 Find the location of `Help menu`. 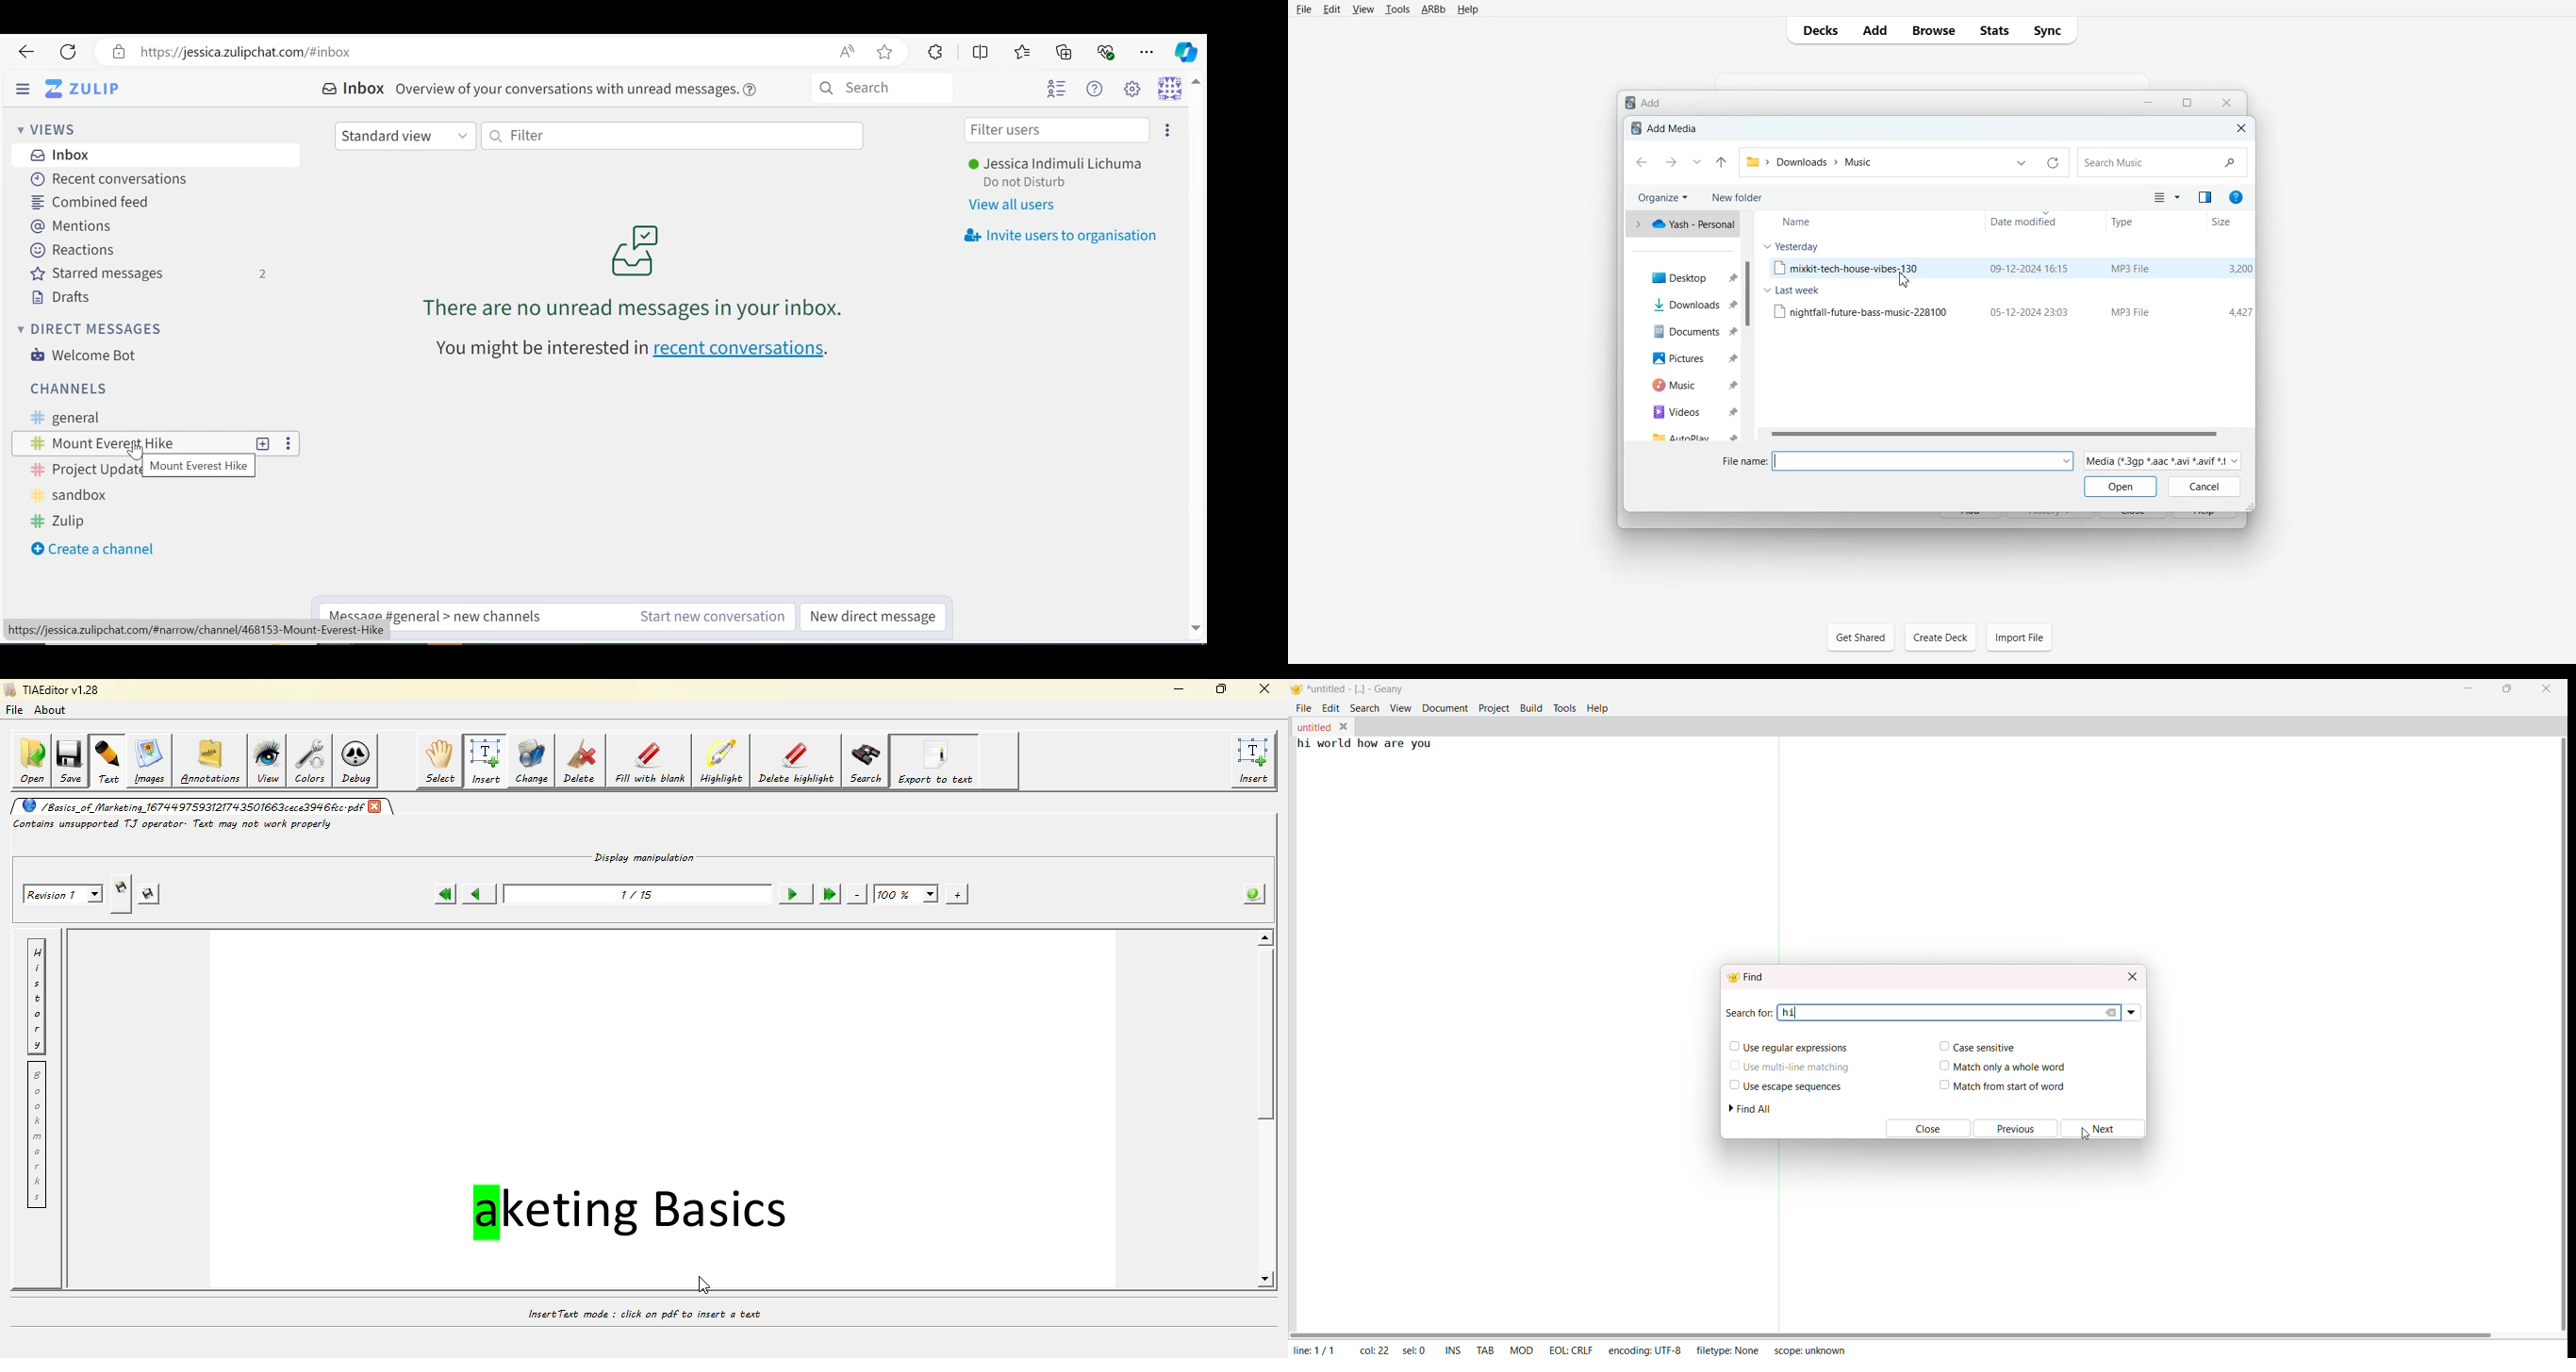

Help menu is located at coordinates (1098, 89).